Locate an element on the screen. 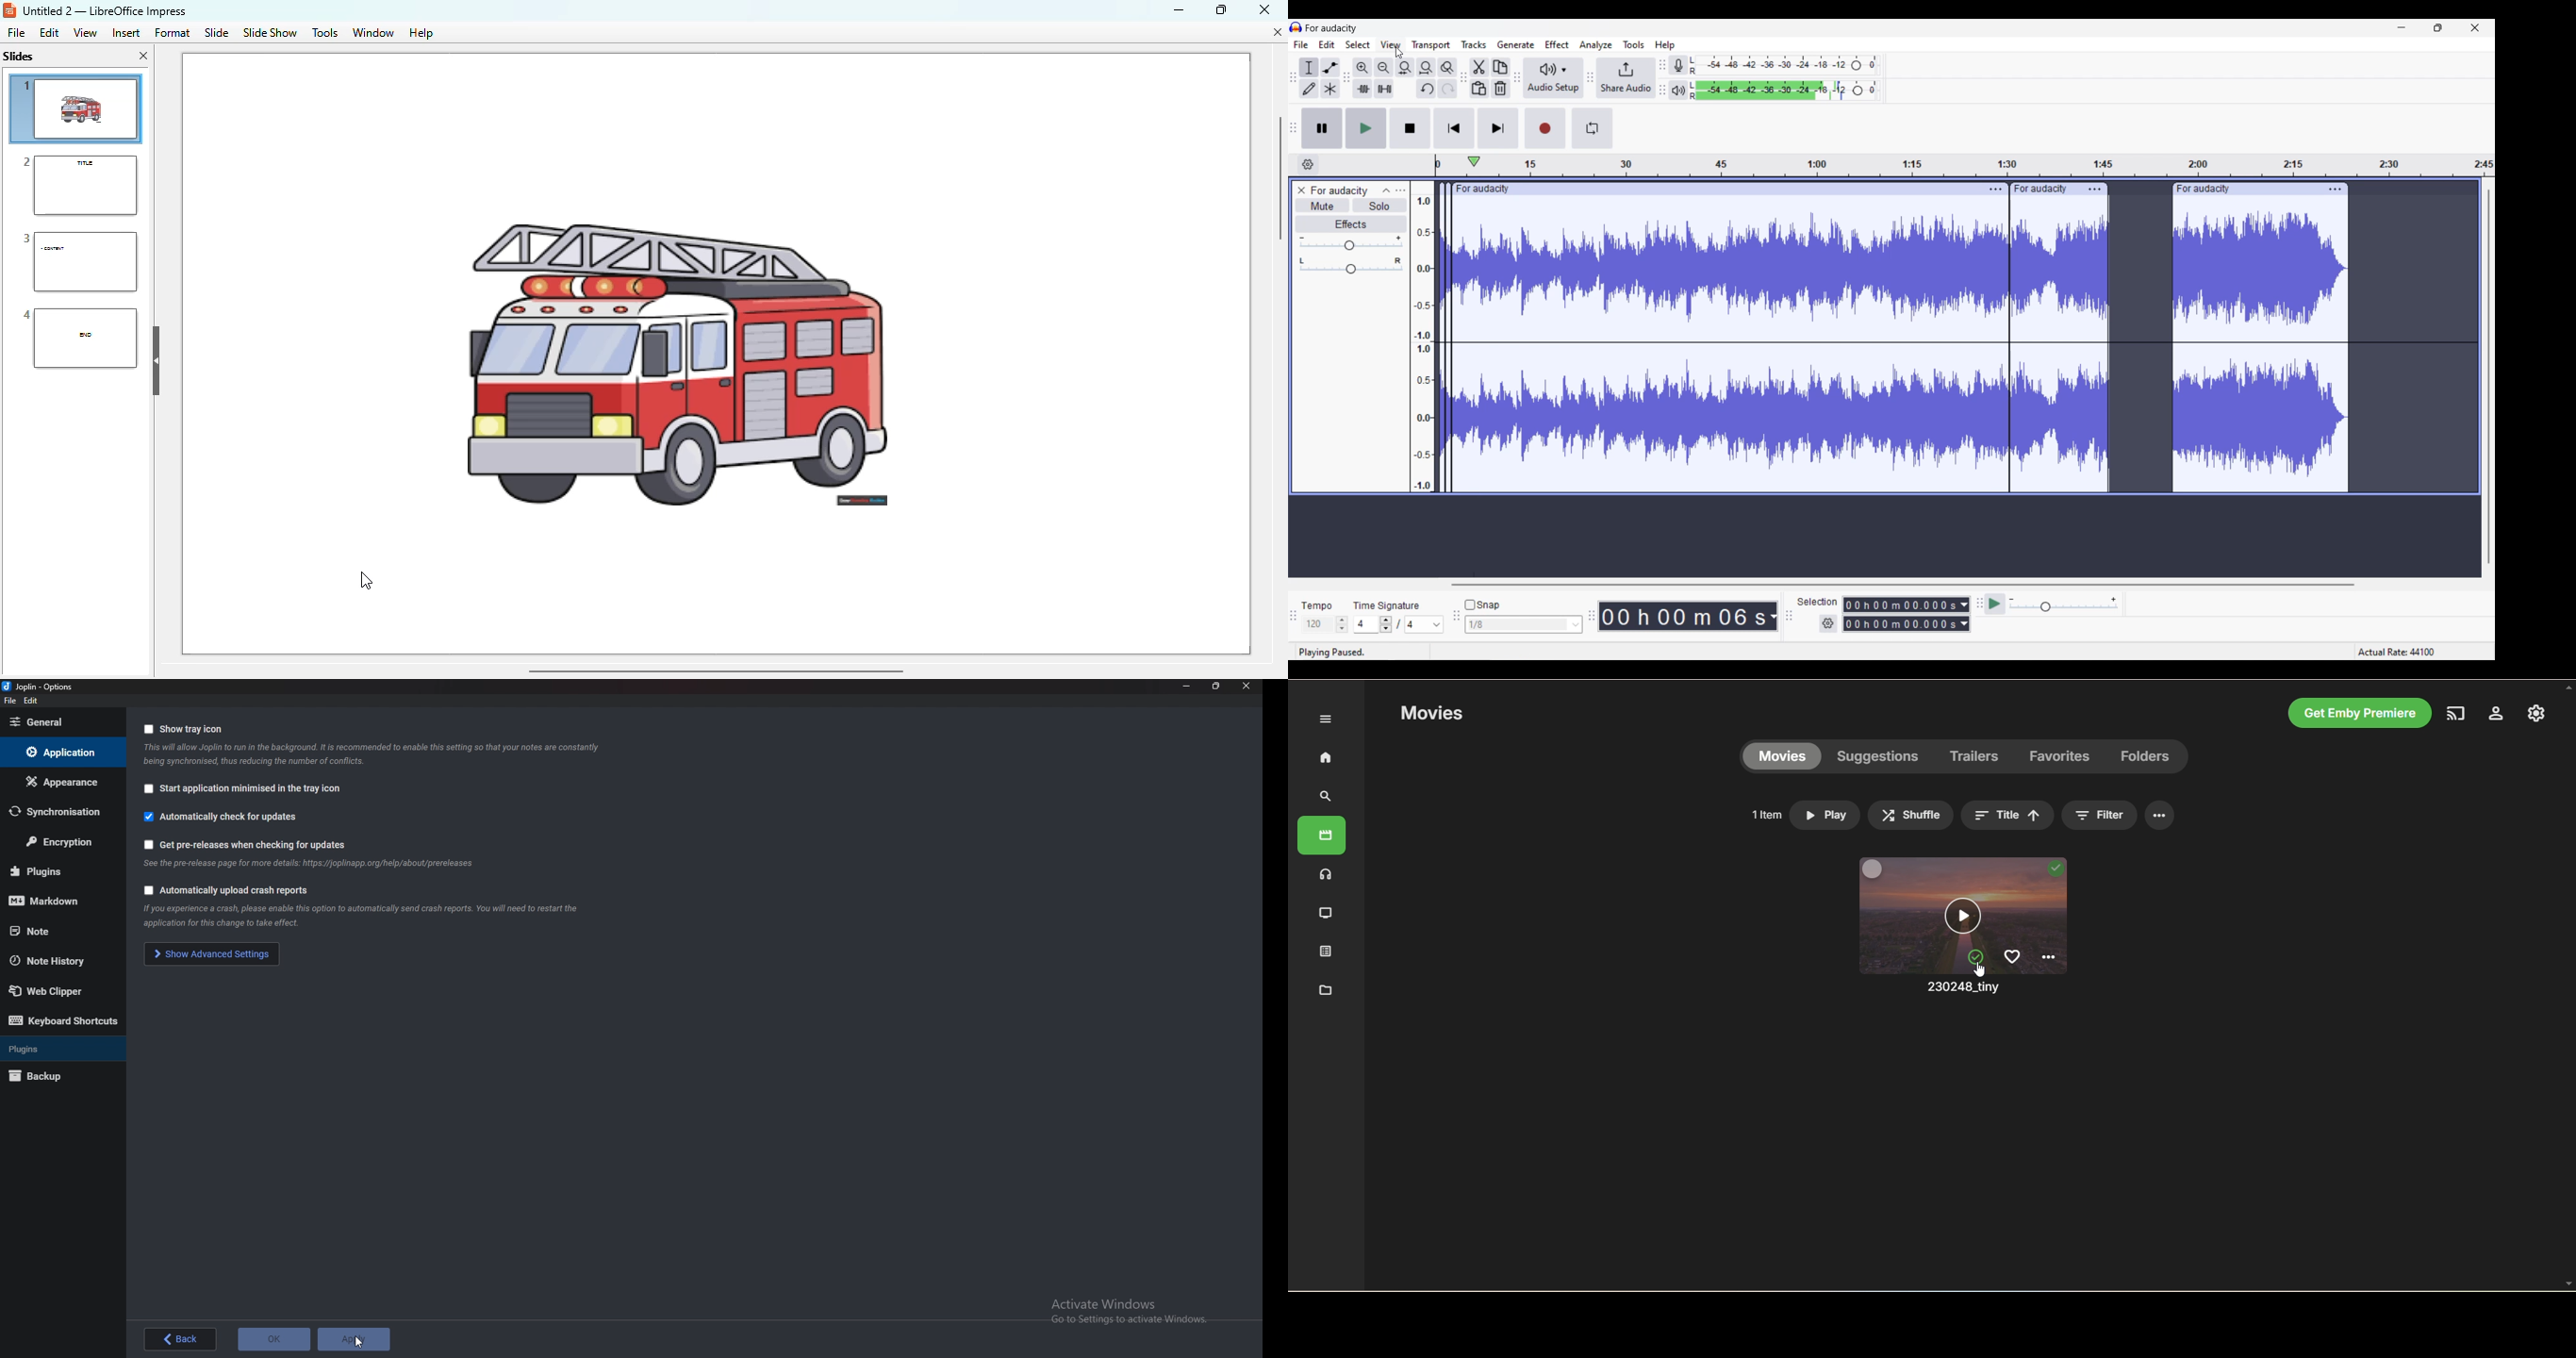 The height and width of the screenshot is (1372, 2576). Checkbox  is located at coordinates (148, 844).